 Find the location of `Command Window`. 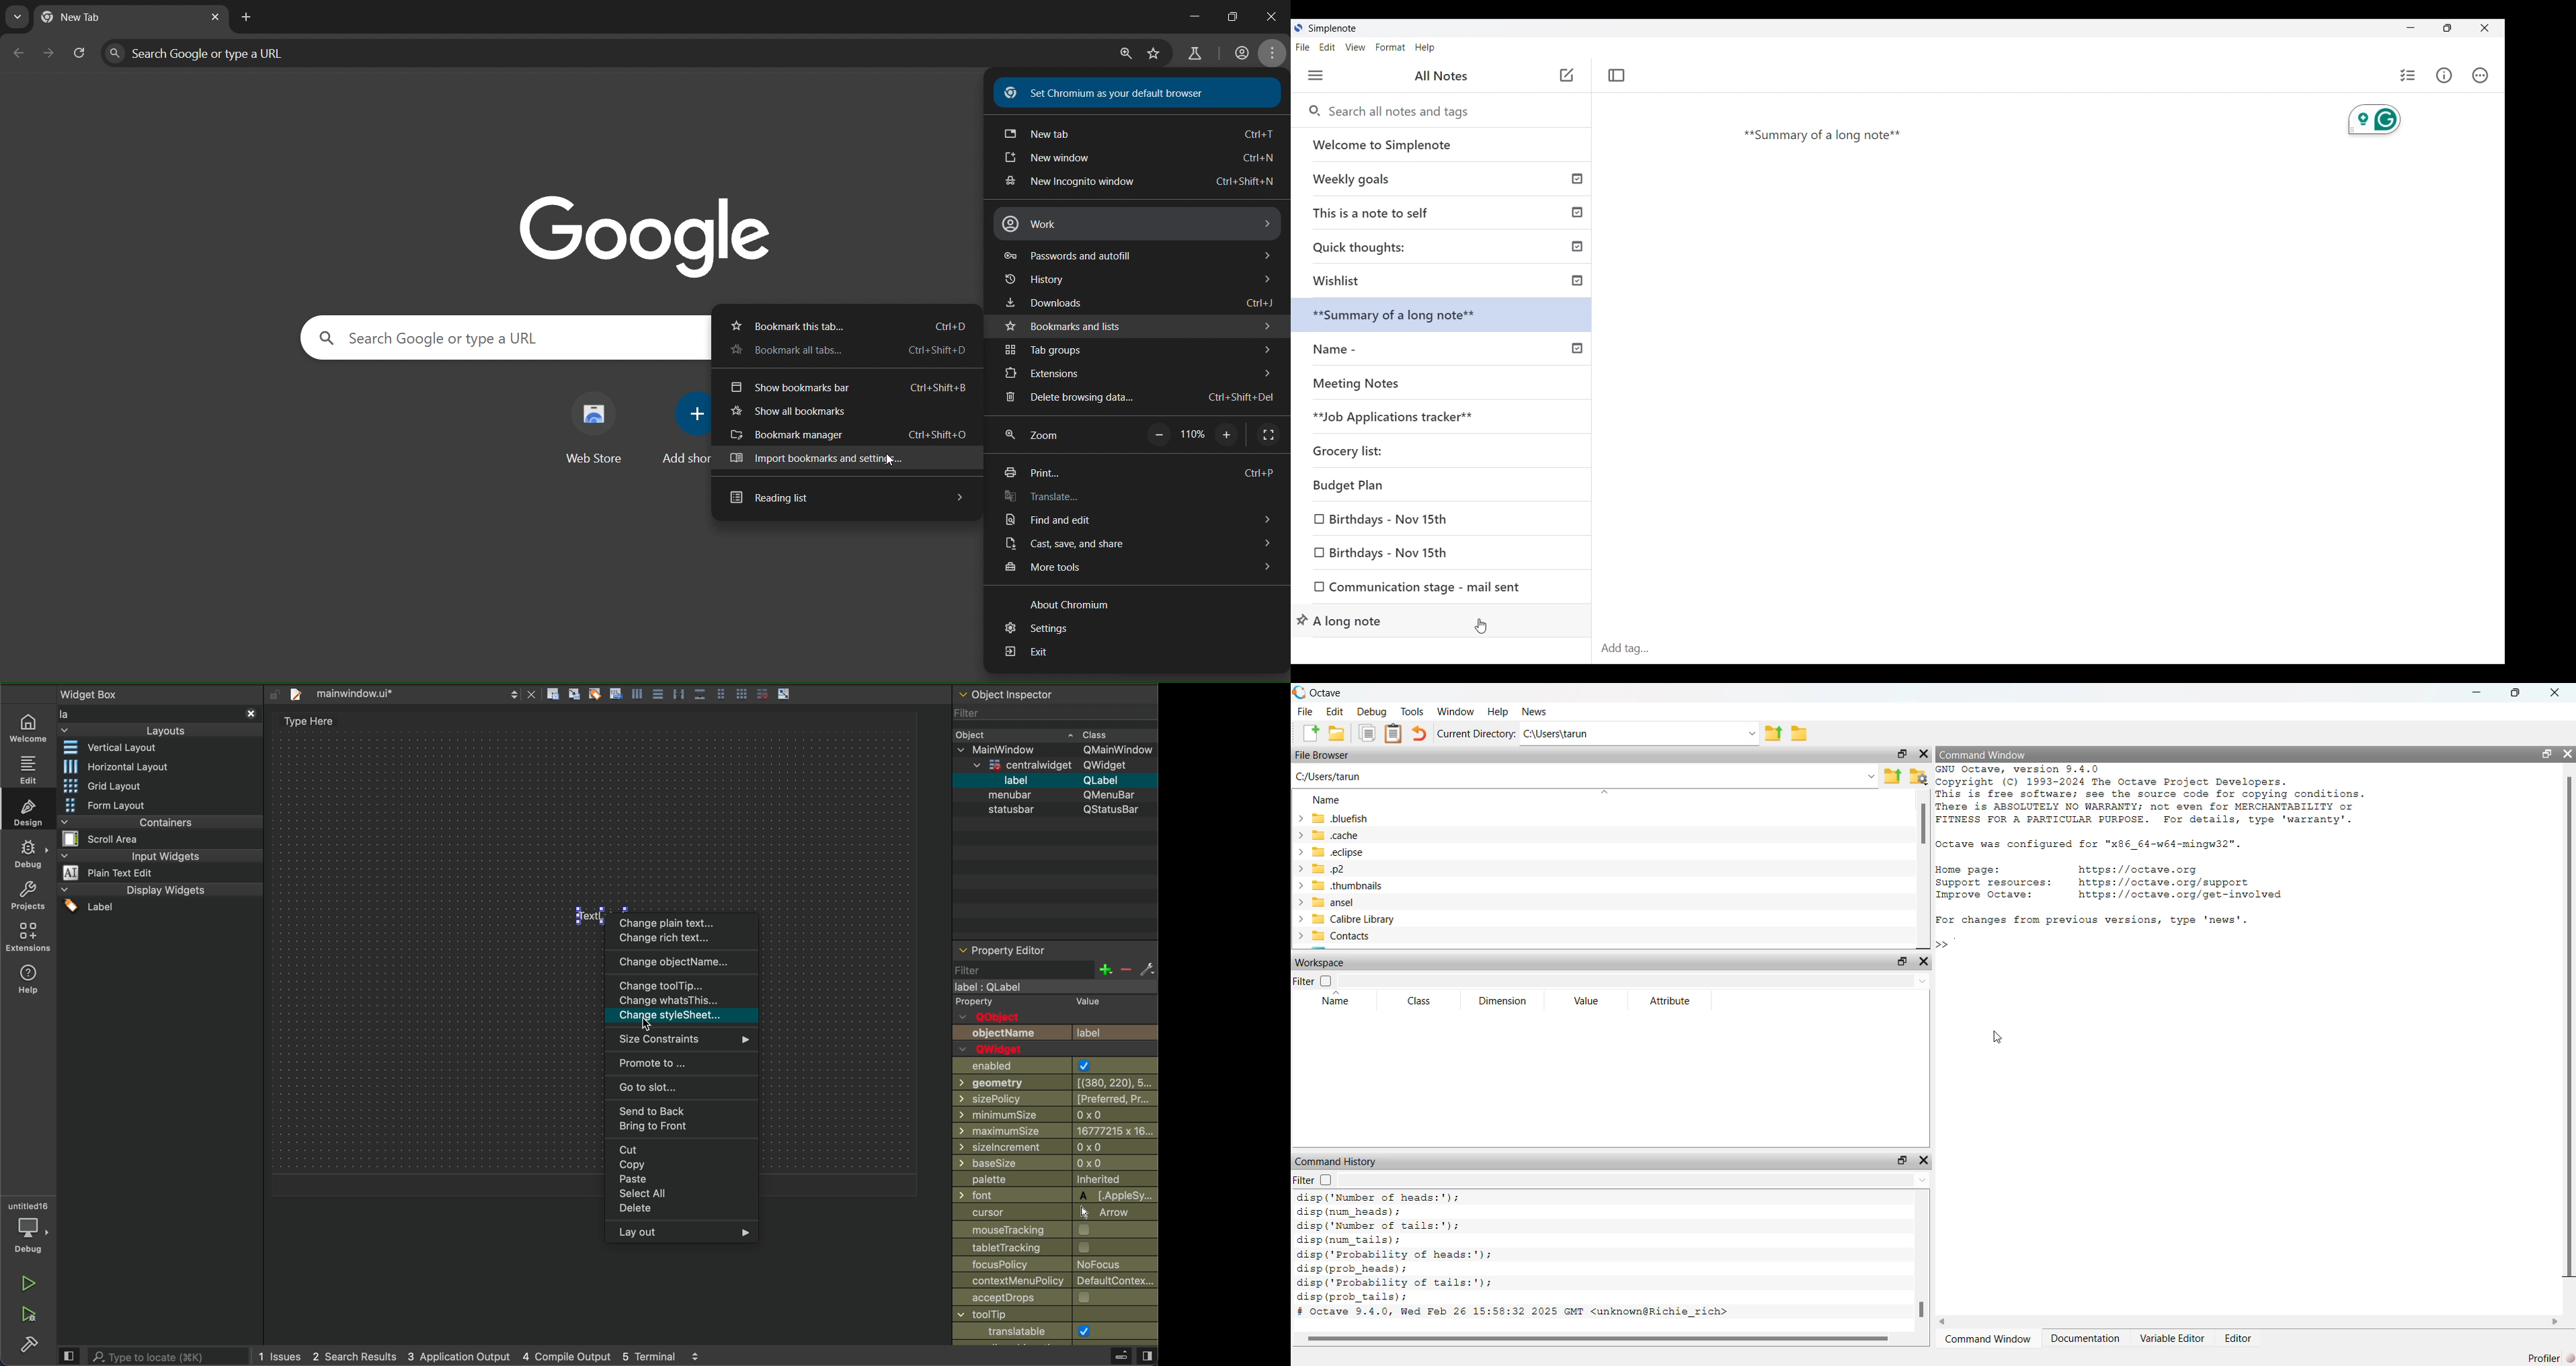

Command Window is located at coordinates (1986, 754).